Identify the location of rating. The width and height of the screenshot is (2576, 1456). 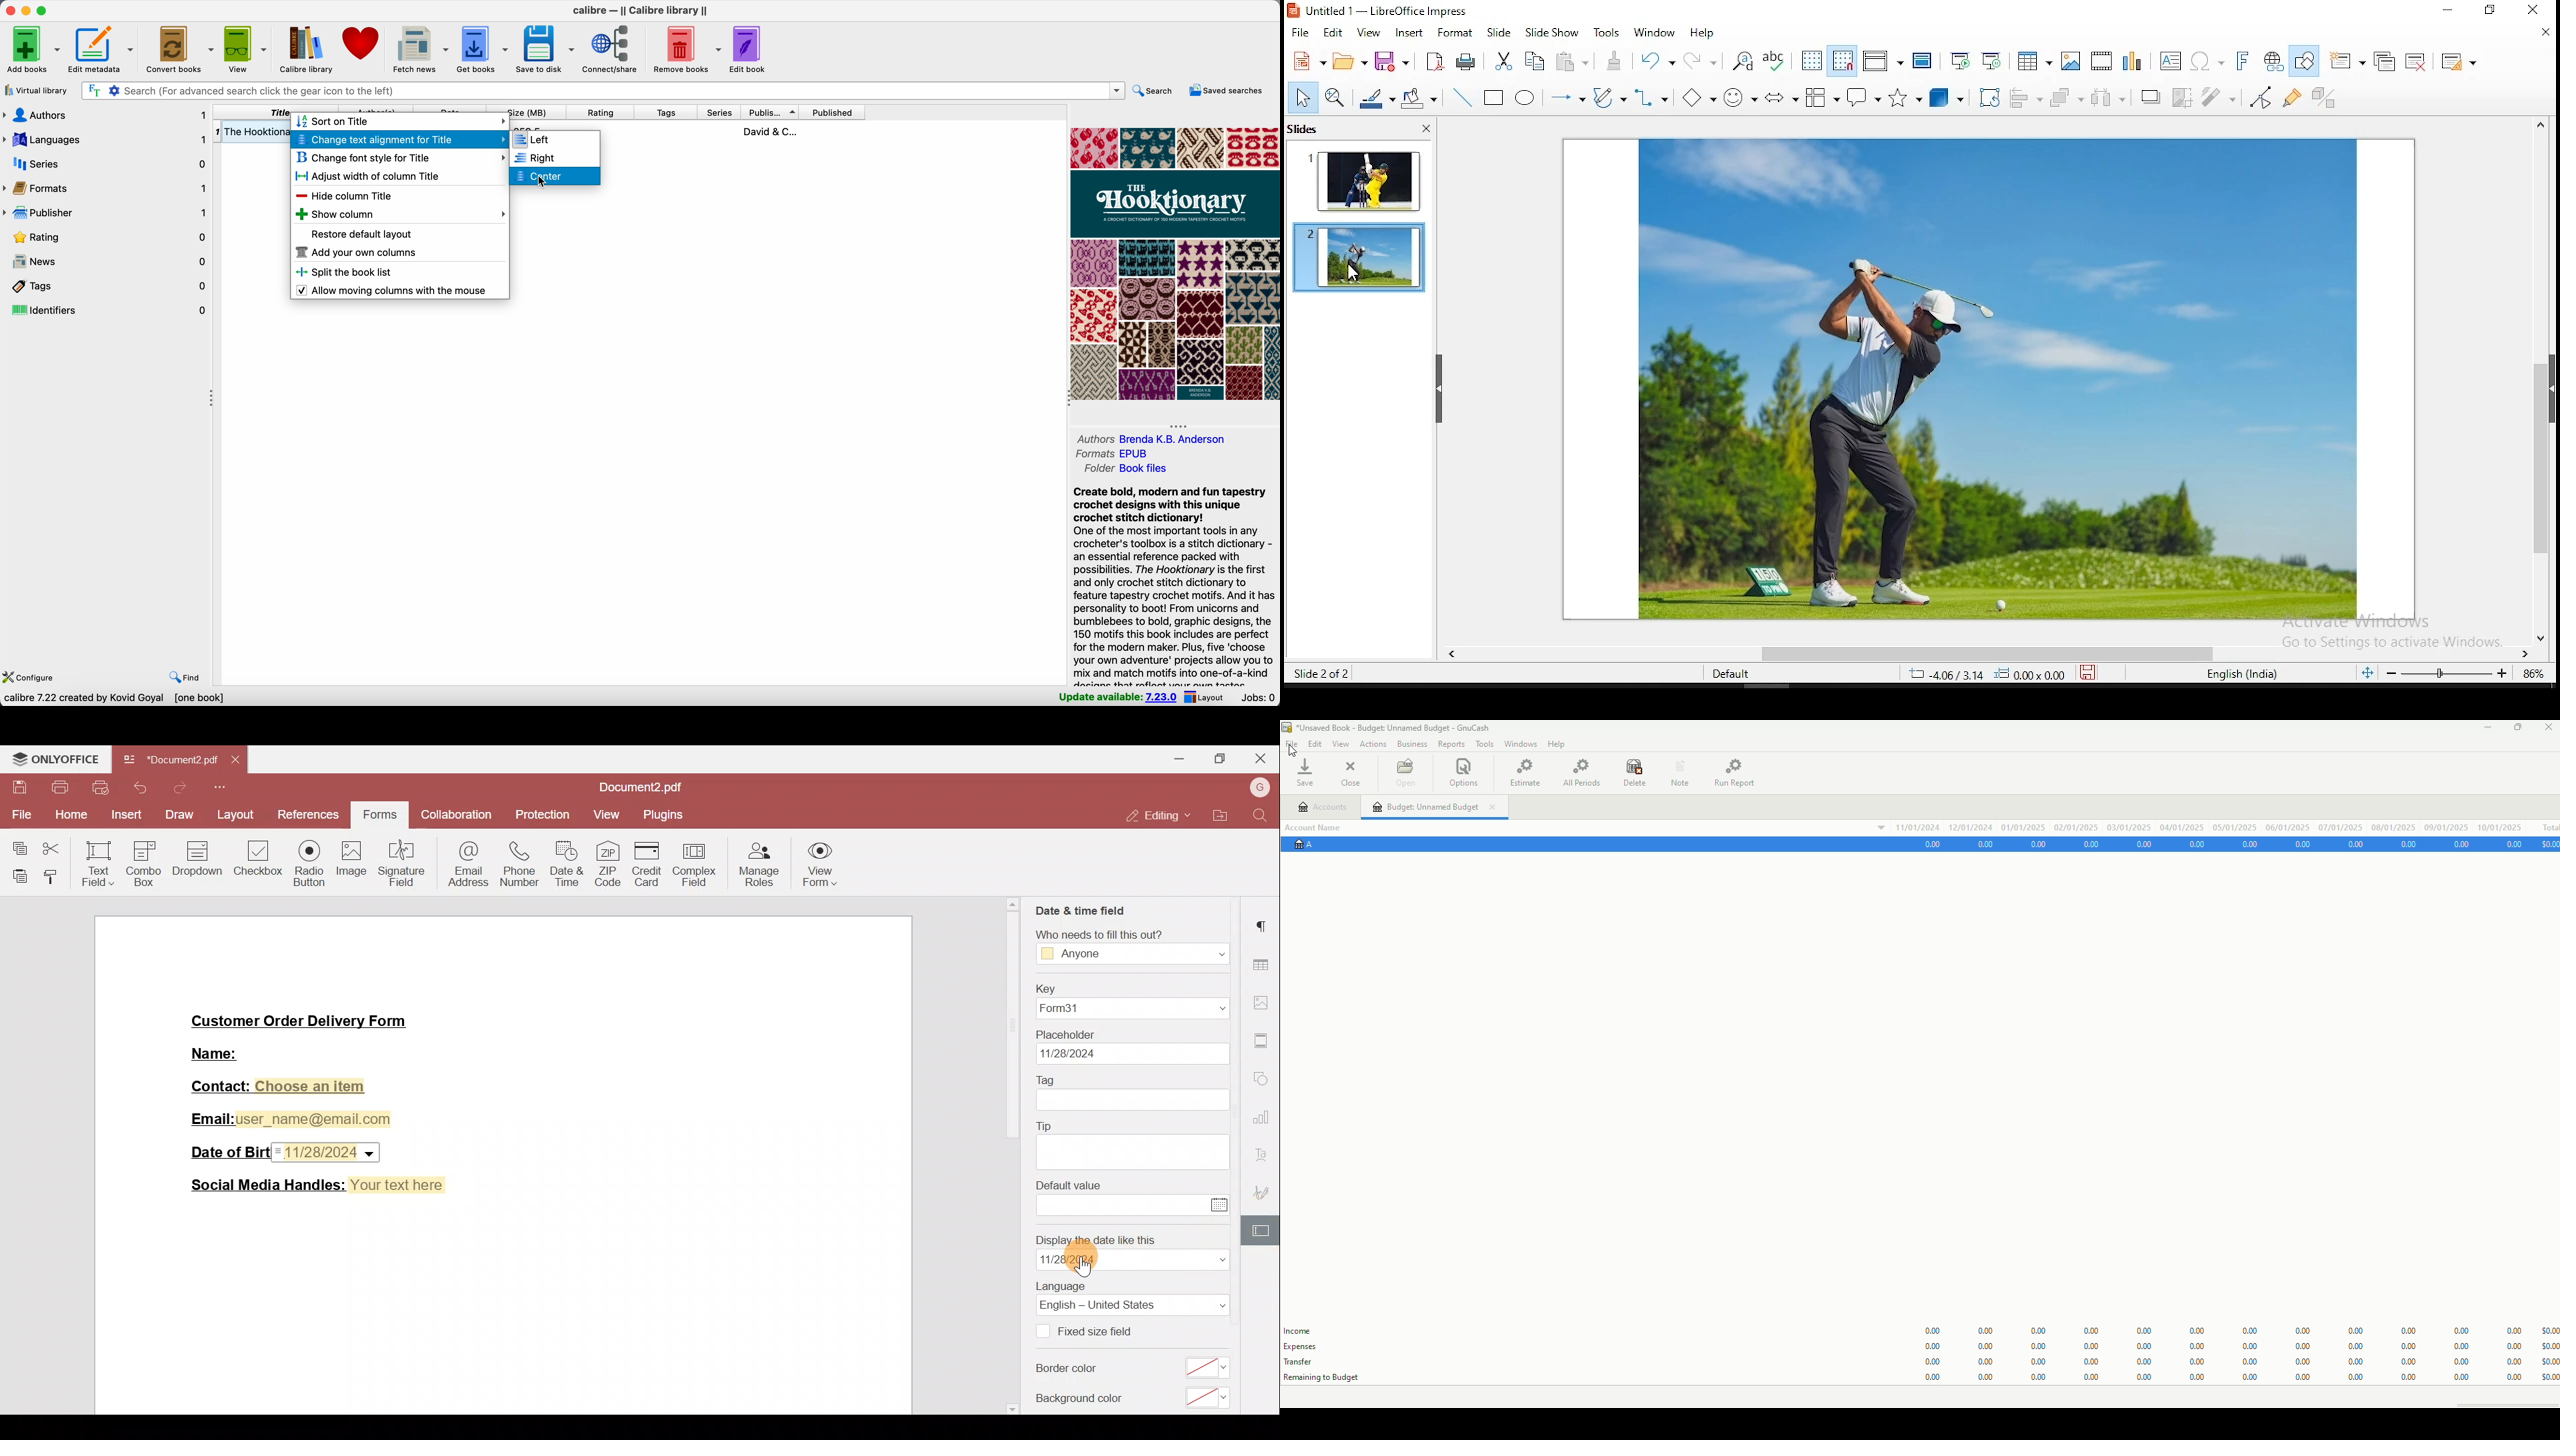
(106, 240).